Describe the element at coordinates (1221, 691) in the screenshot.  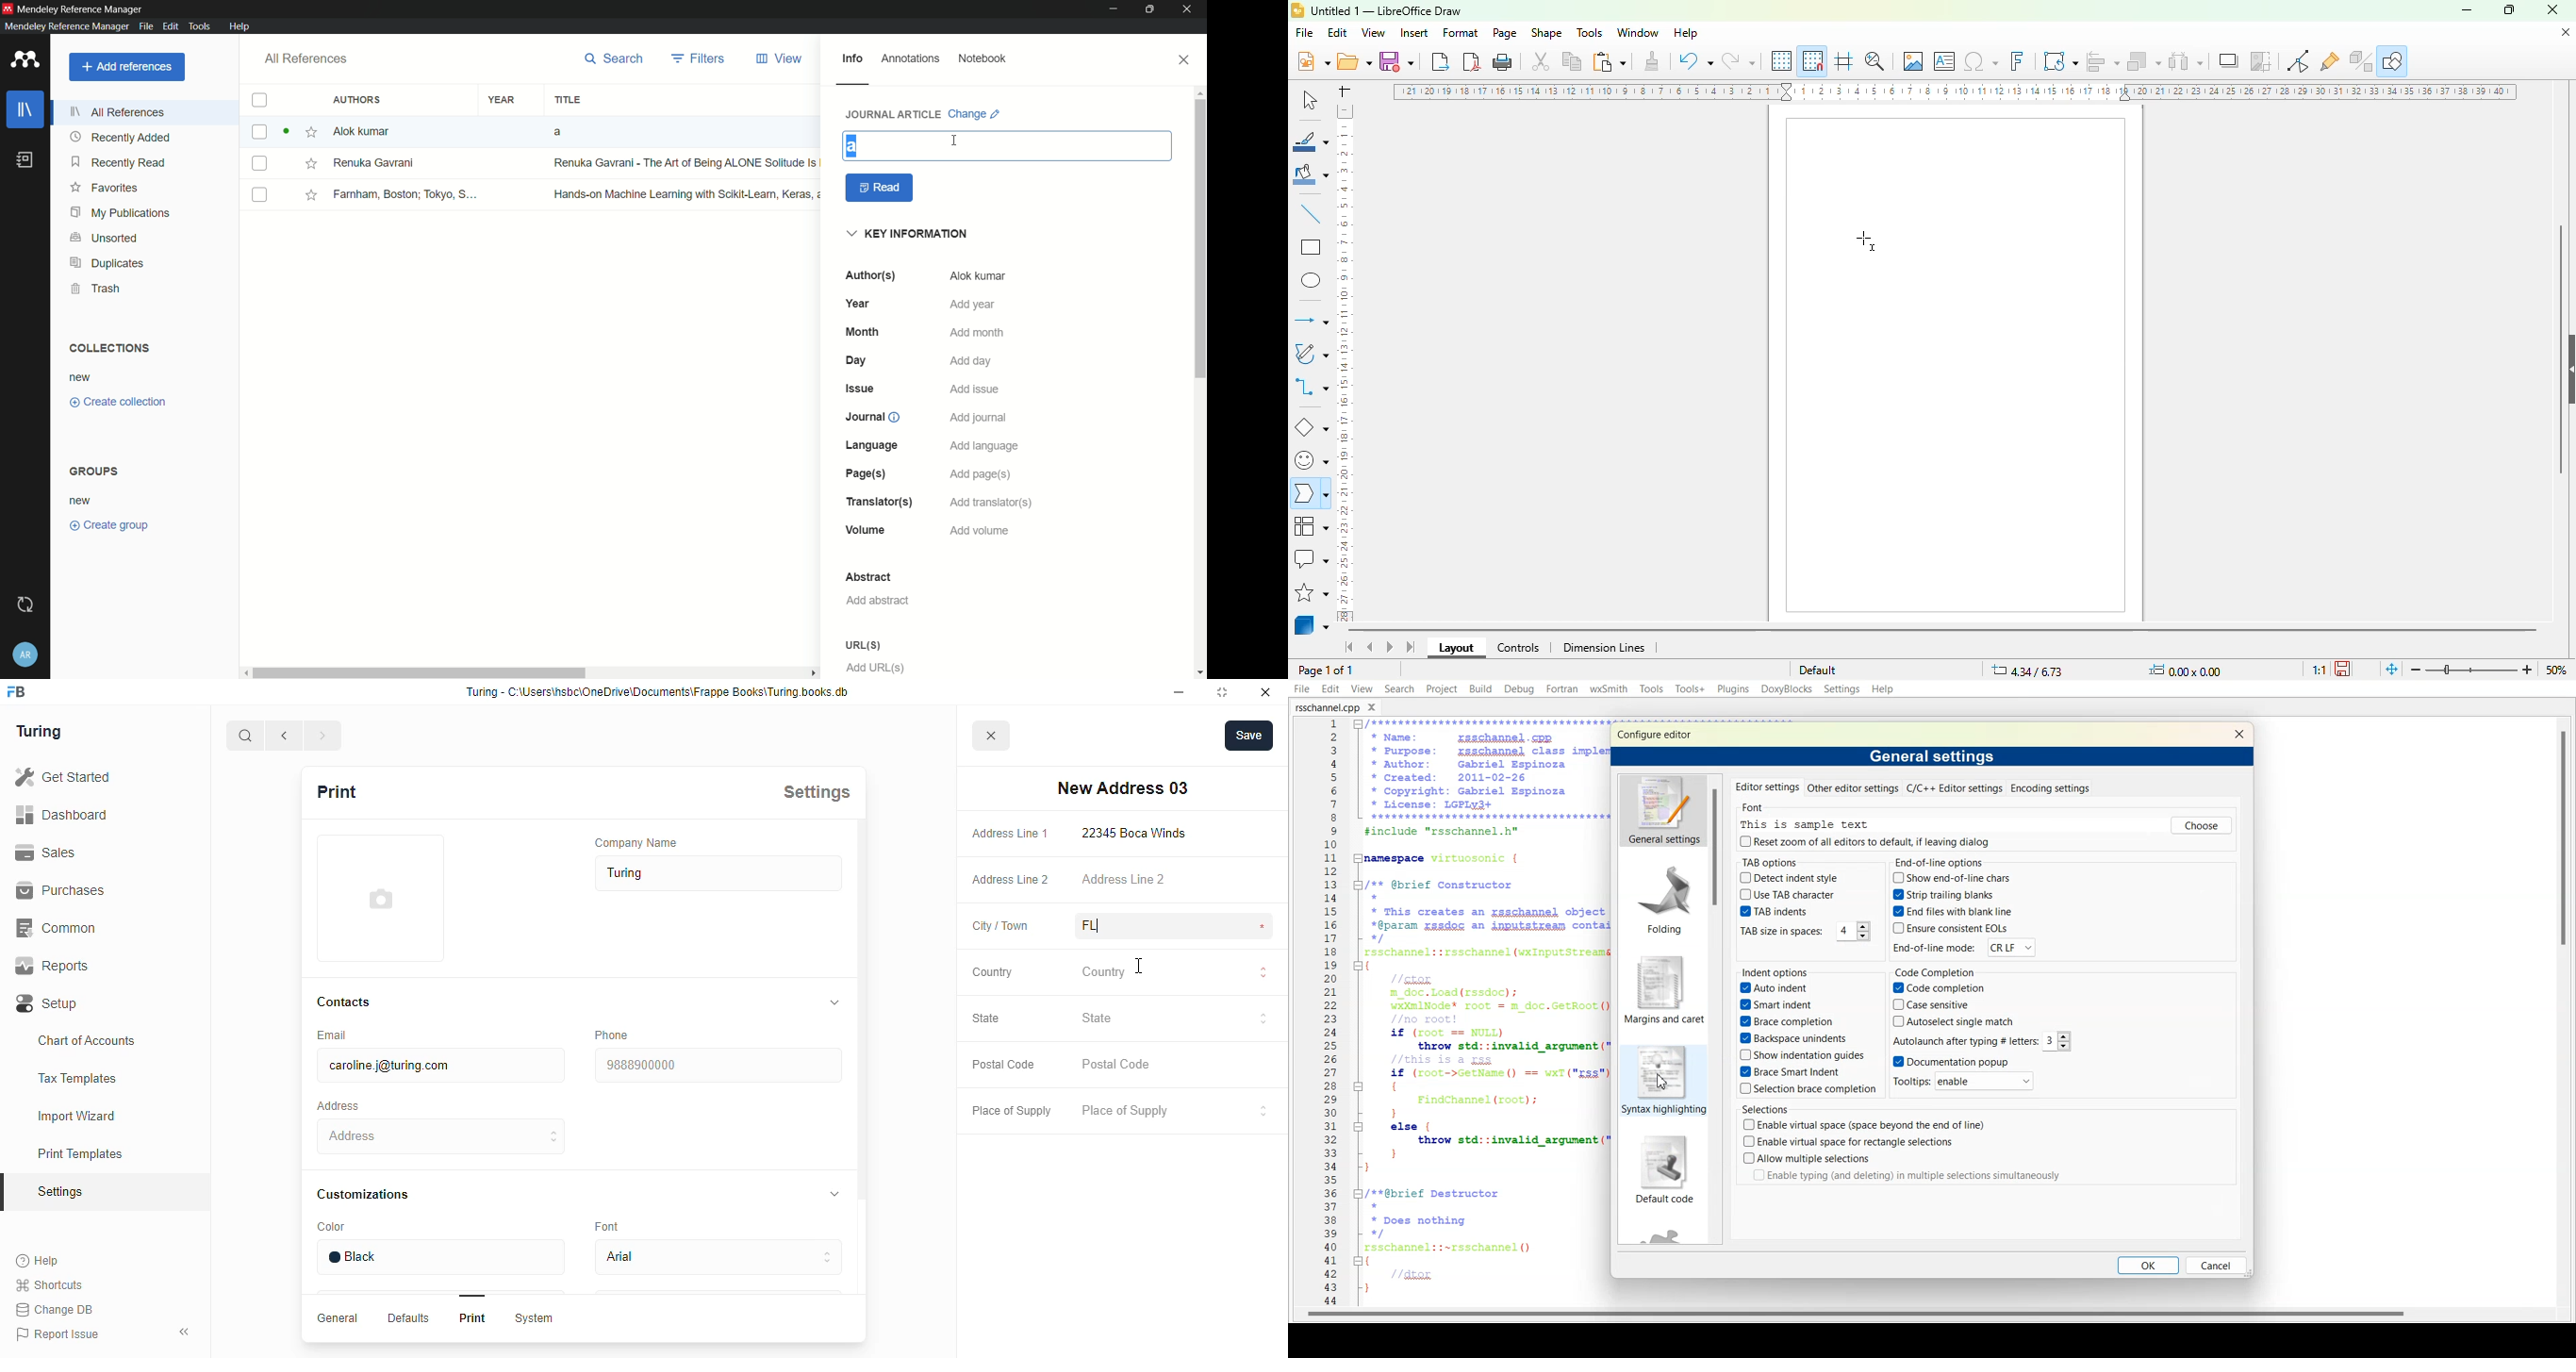
I see `toggle maximize` at that location.